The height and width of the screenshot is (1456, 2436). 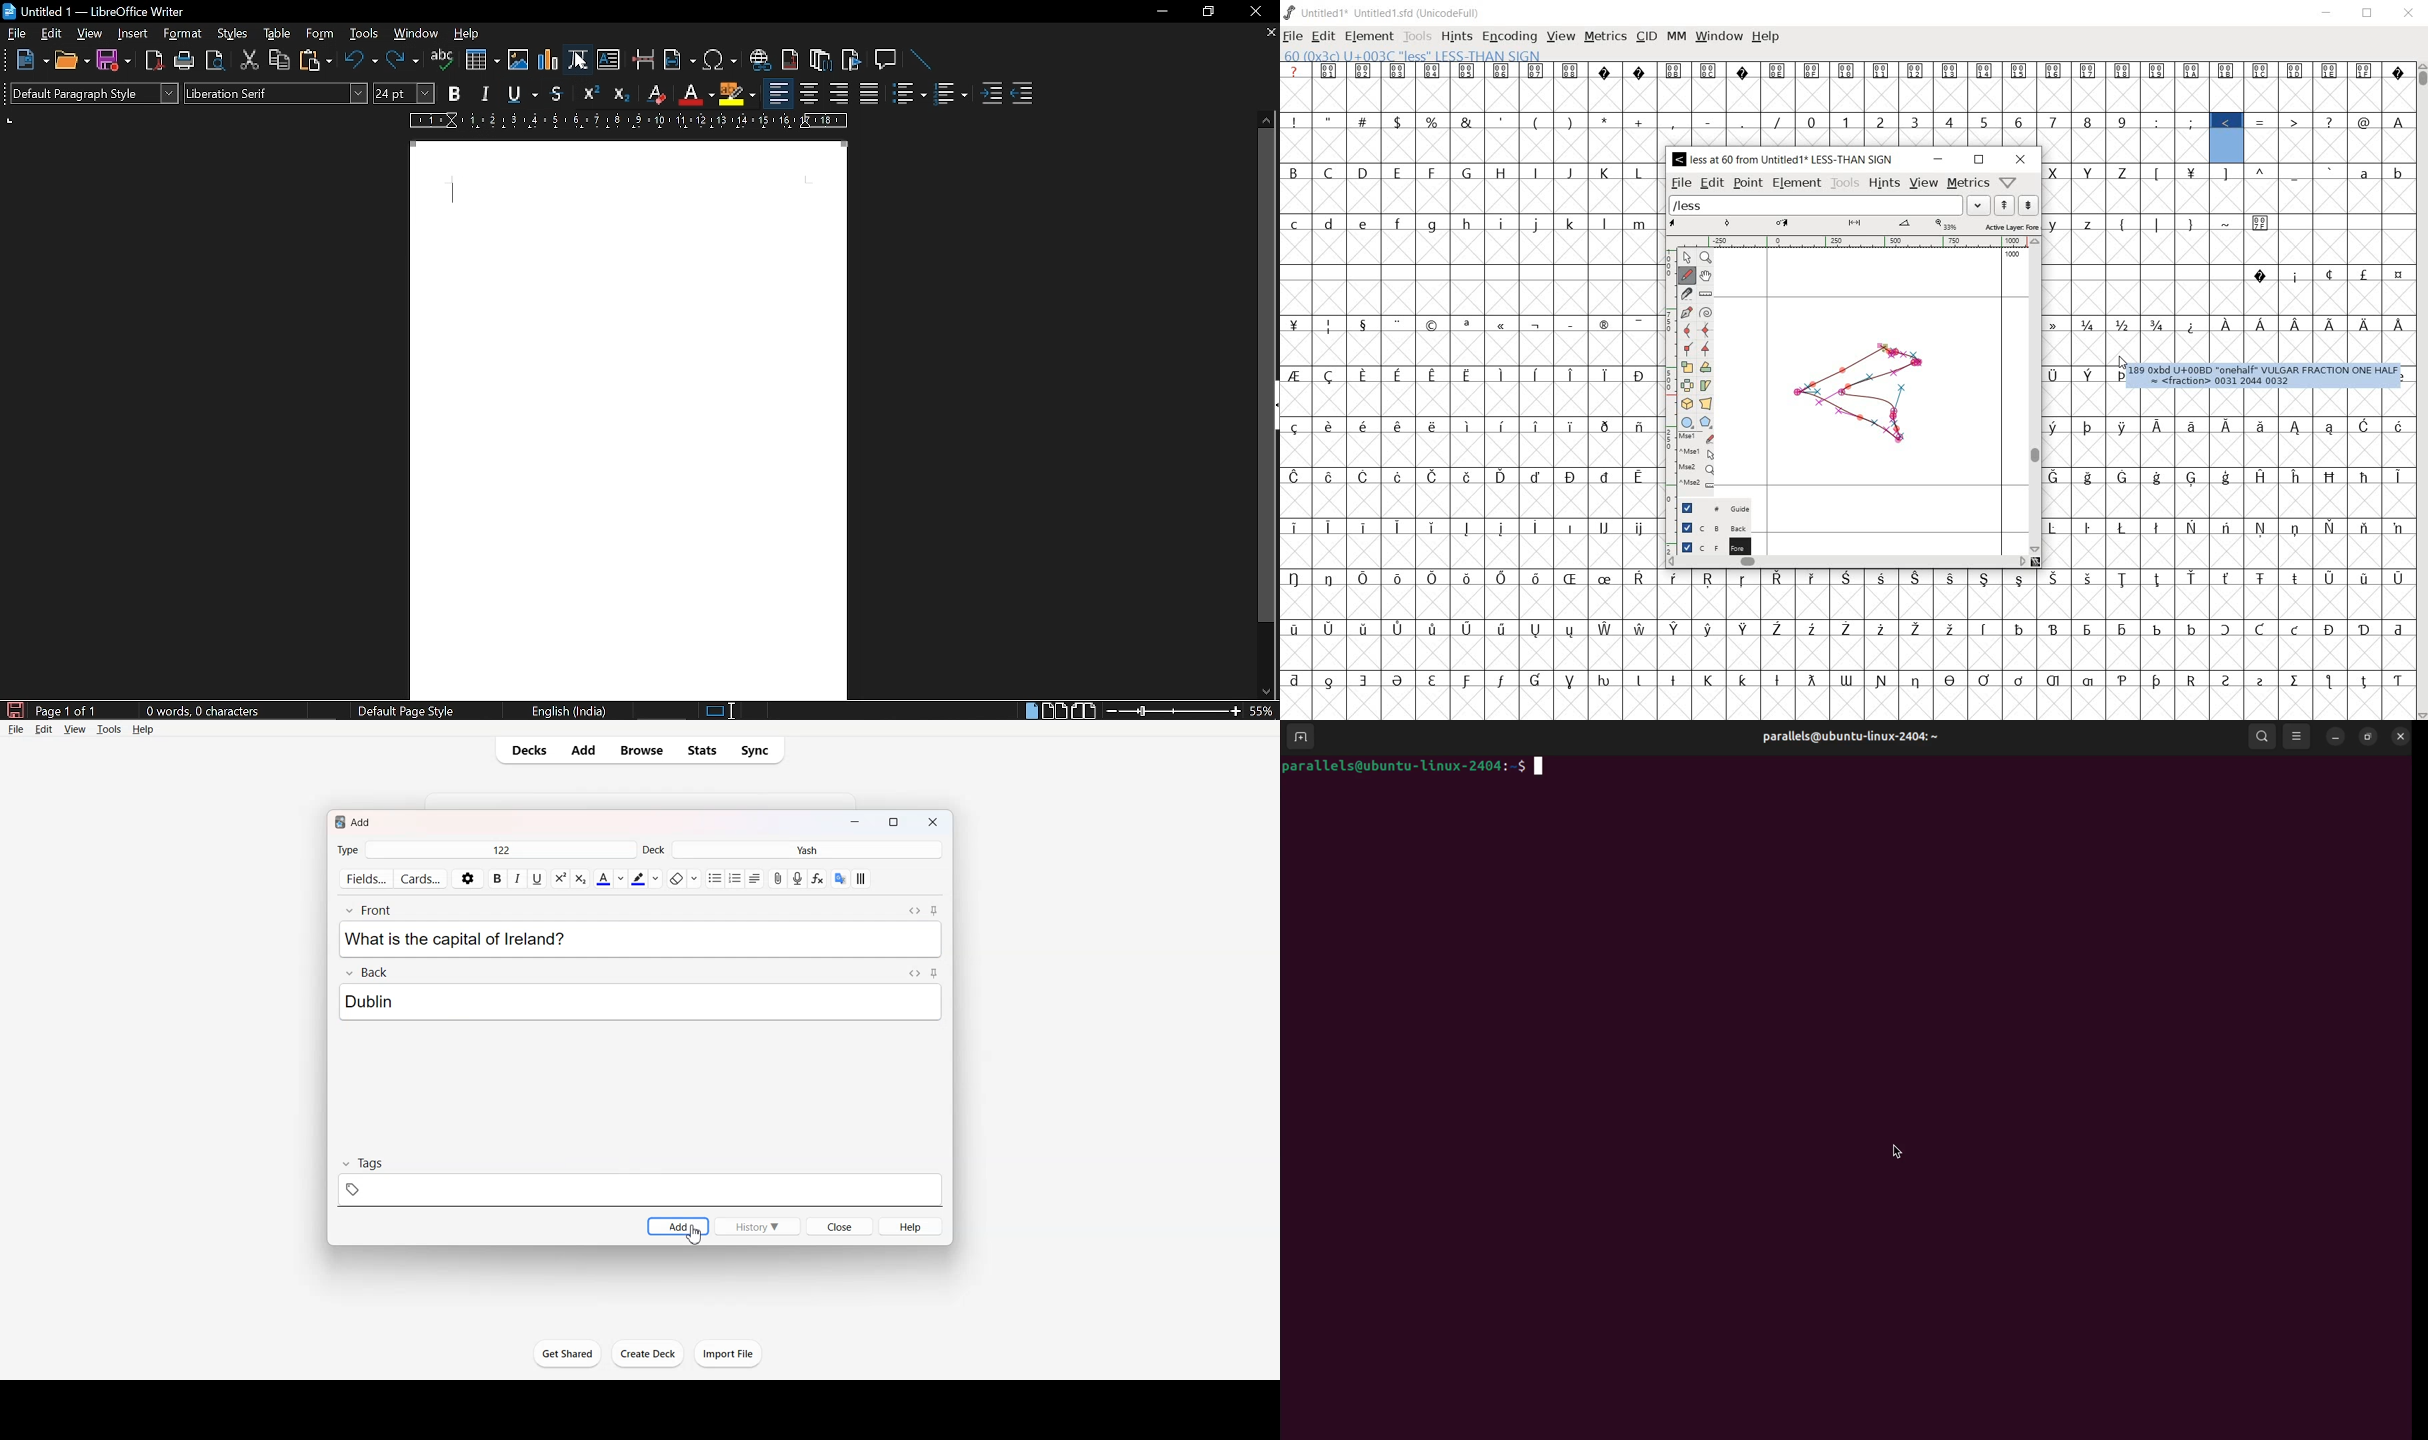 What do you see at coordinates (1707, 384) in the screenshot?
I see `skew the selection` at bounding box center [1707, 384].